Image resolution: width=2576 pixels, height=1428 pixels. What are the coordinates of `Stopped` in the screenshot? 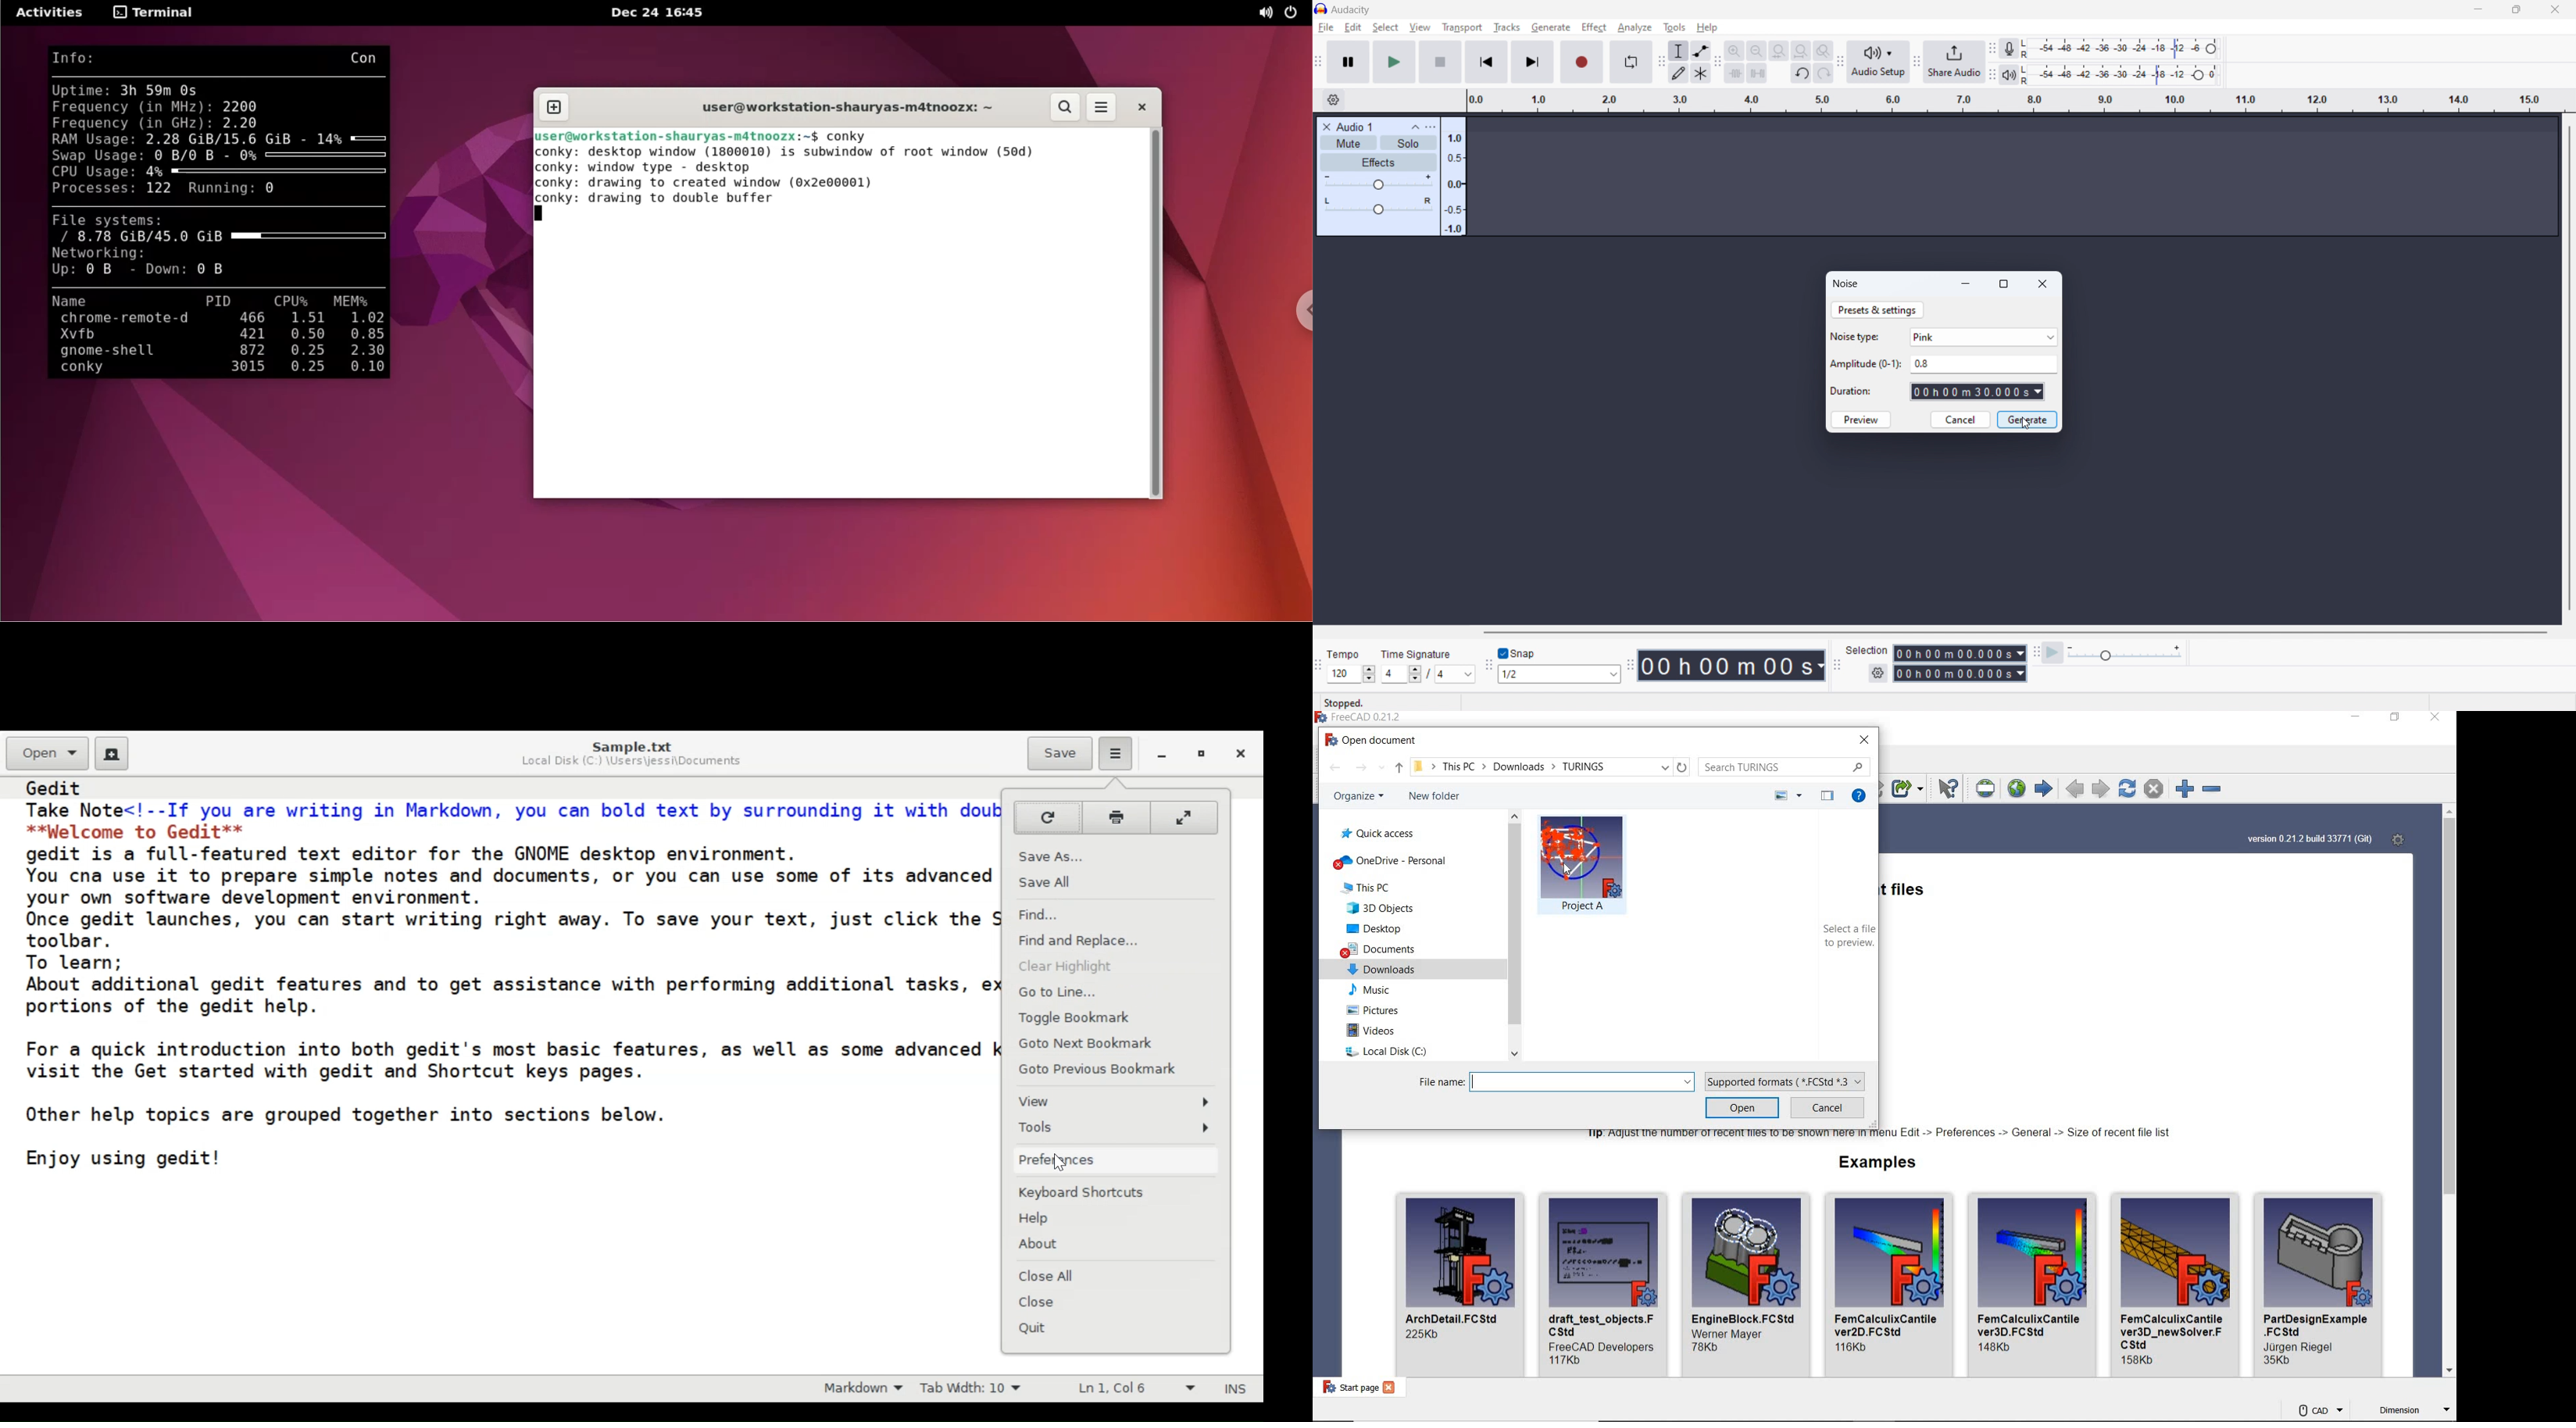 It's located at (1344, 702).